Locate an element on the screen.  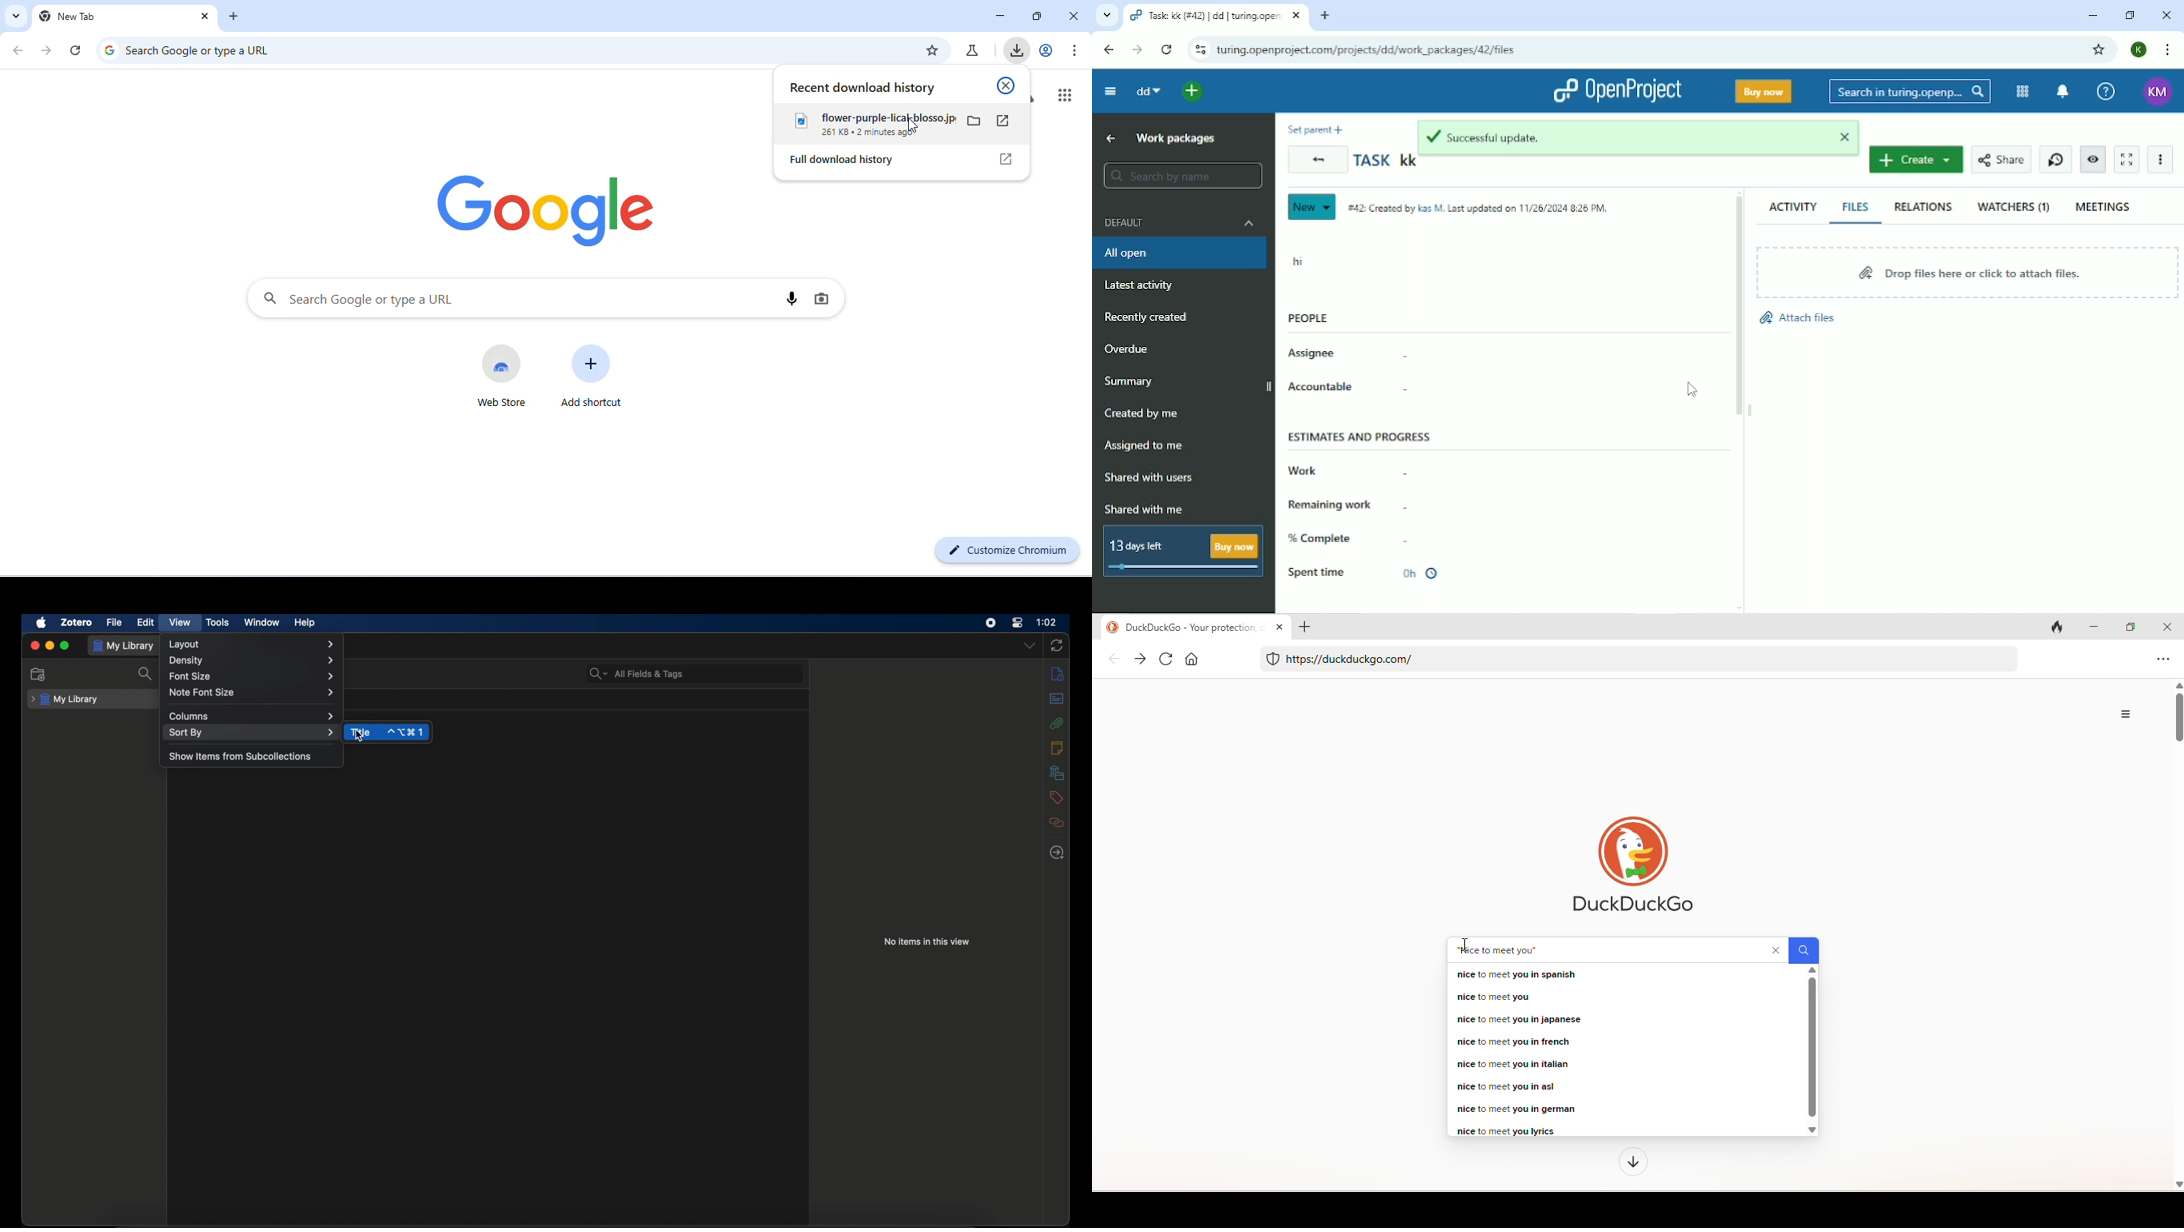
my library is located at coordinates (123, 646).